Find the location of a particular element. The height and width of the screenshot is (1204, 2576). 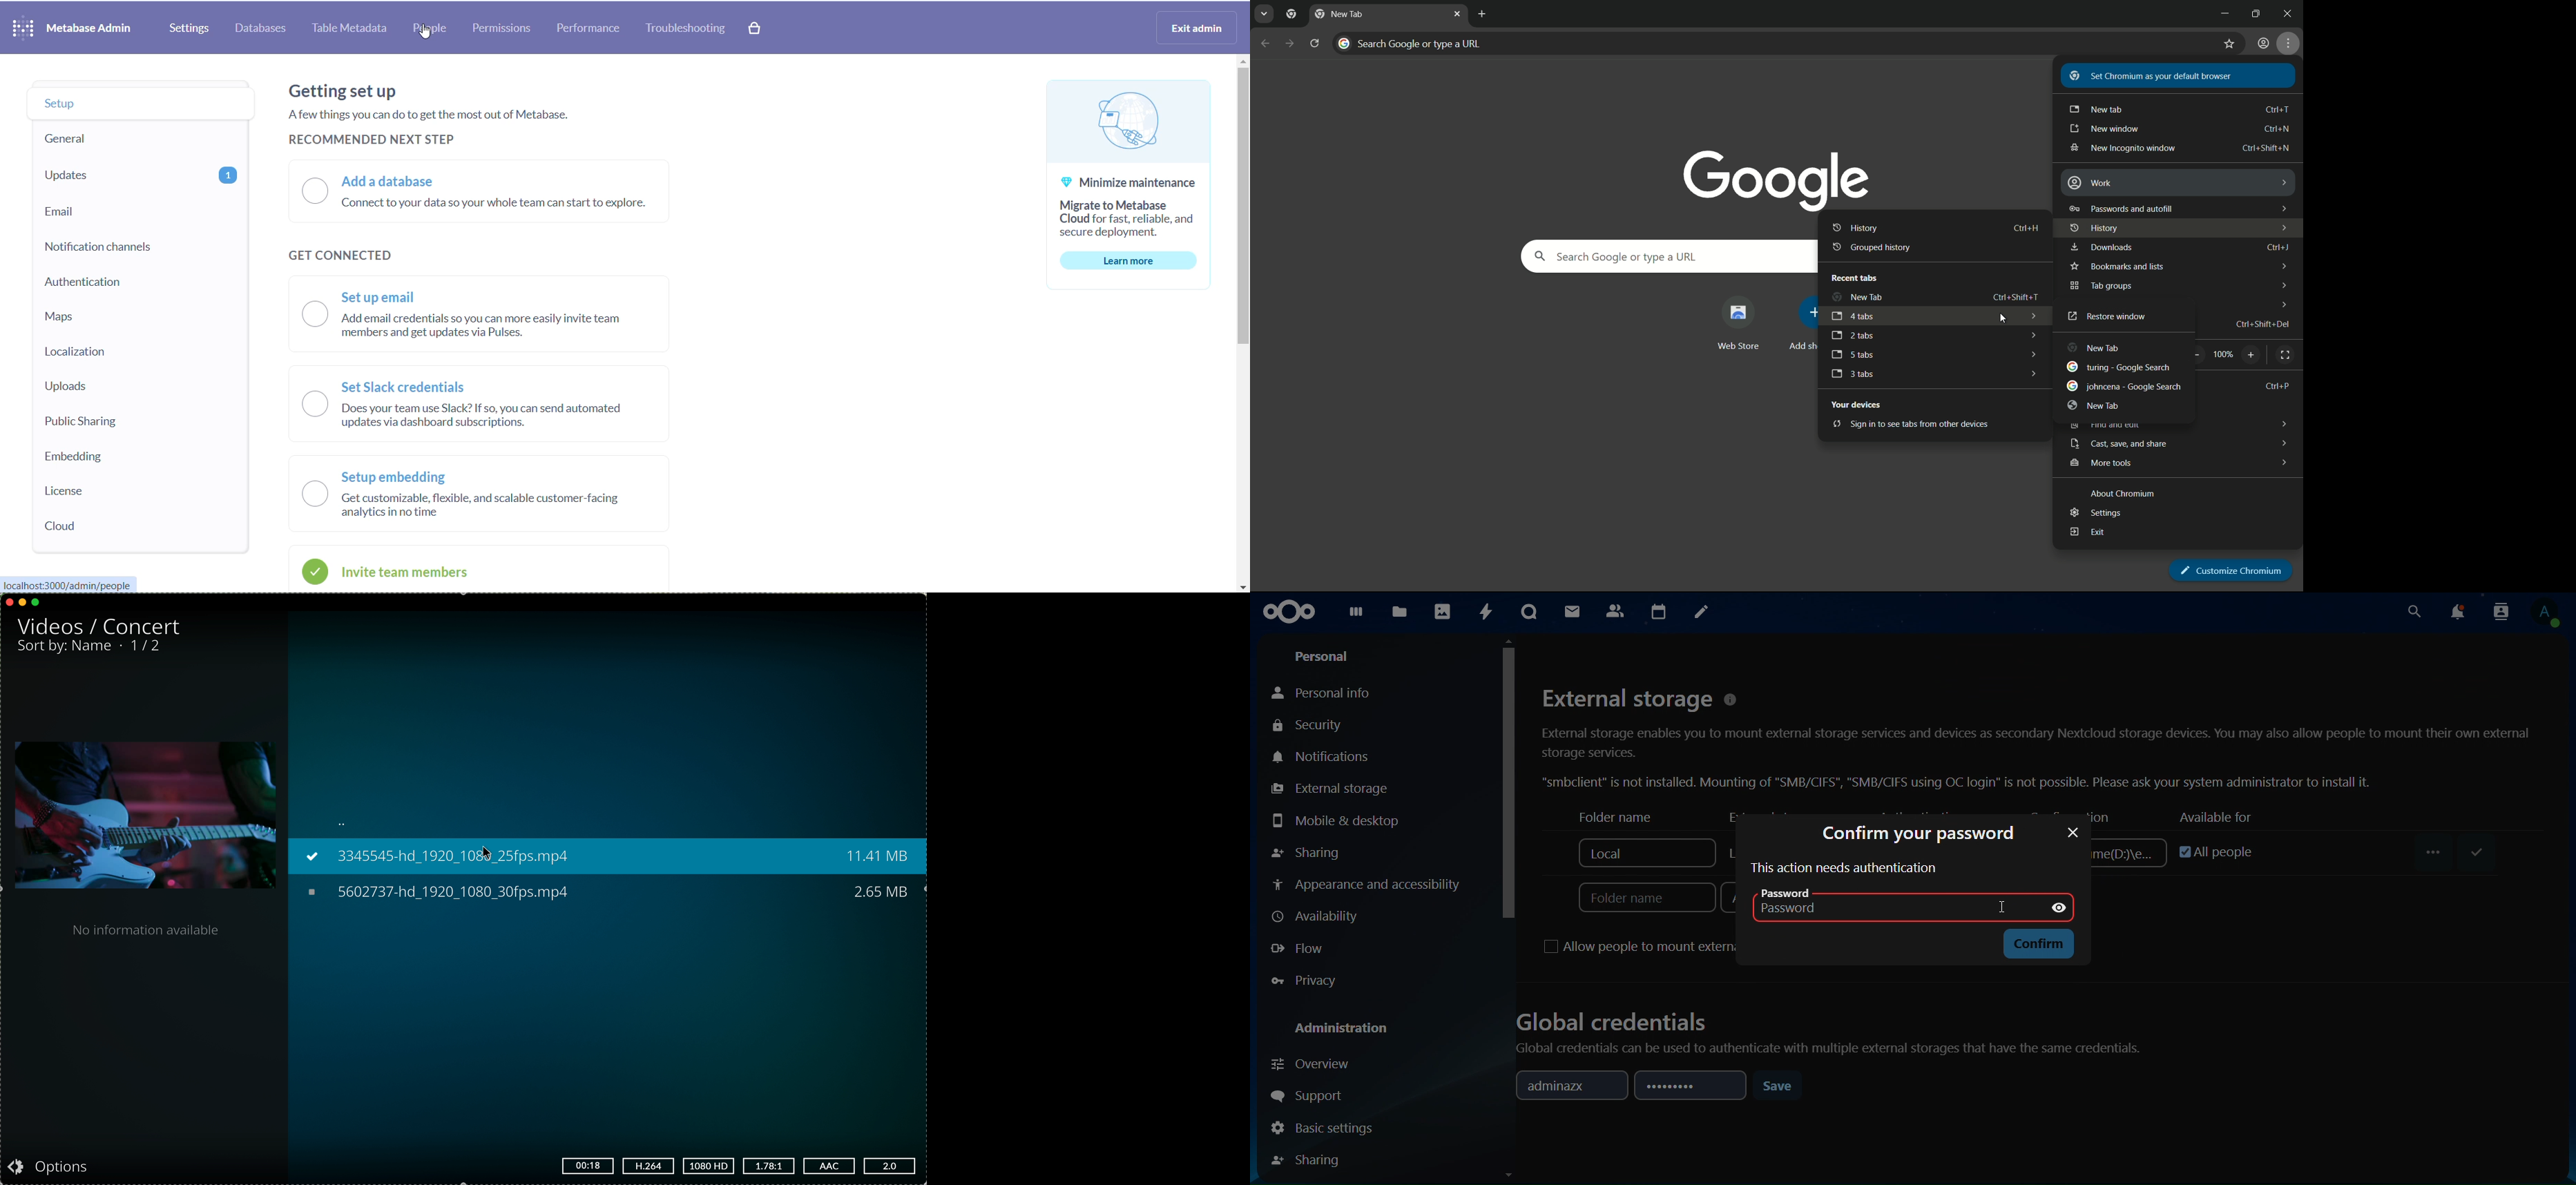

second video is located at coordinates (608, 894).